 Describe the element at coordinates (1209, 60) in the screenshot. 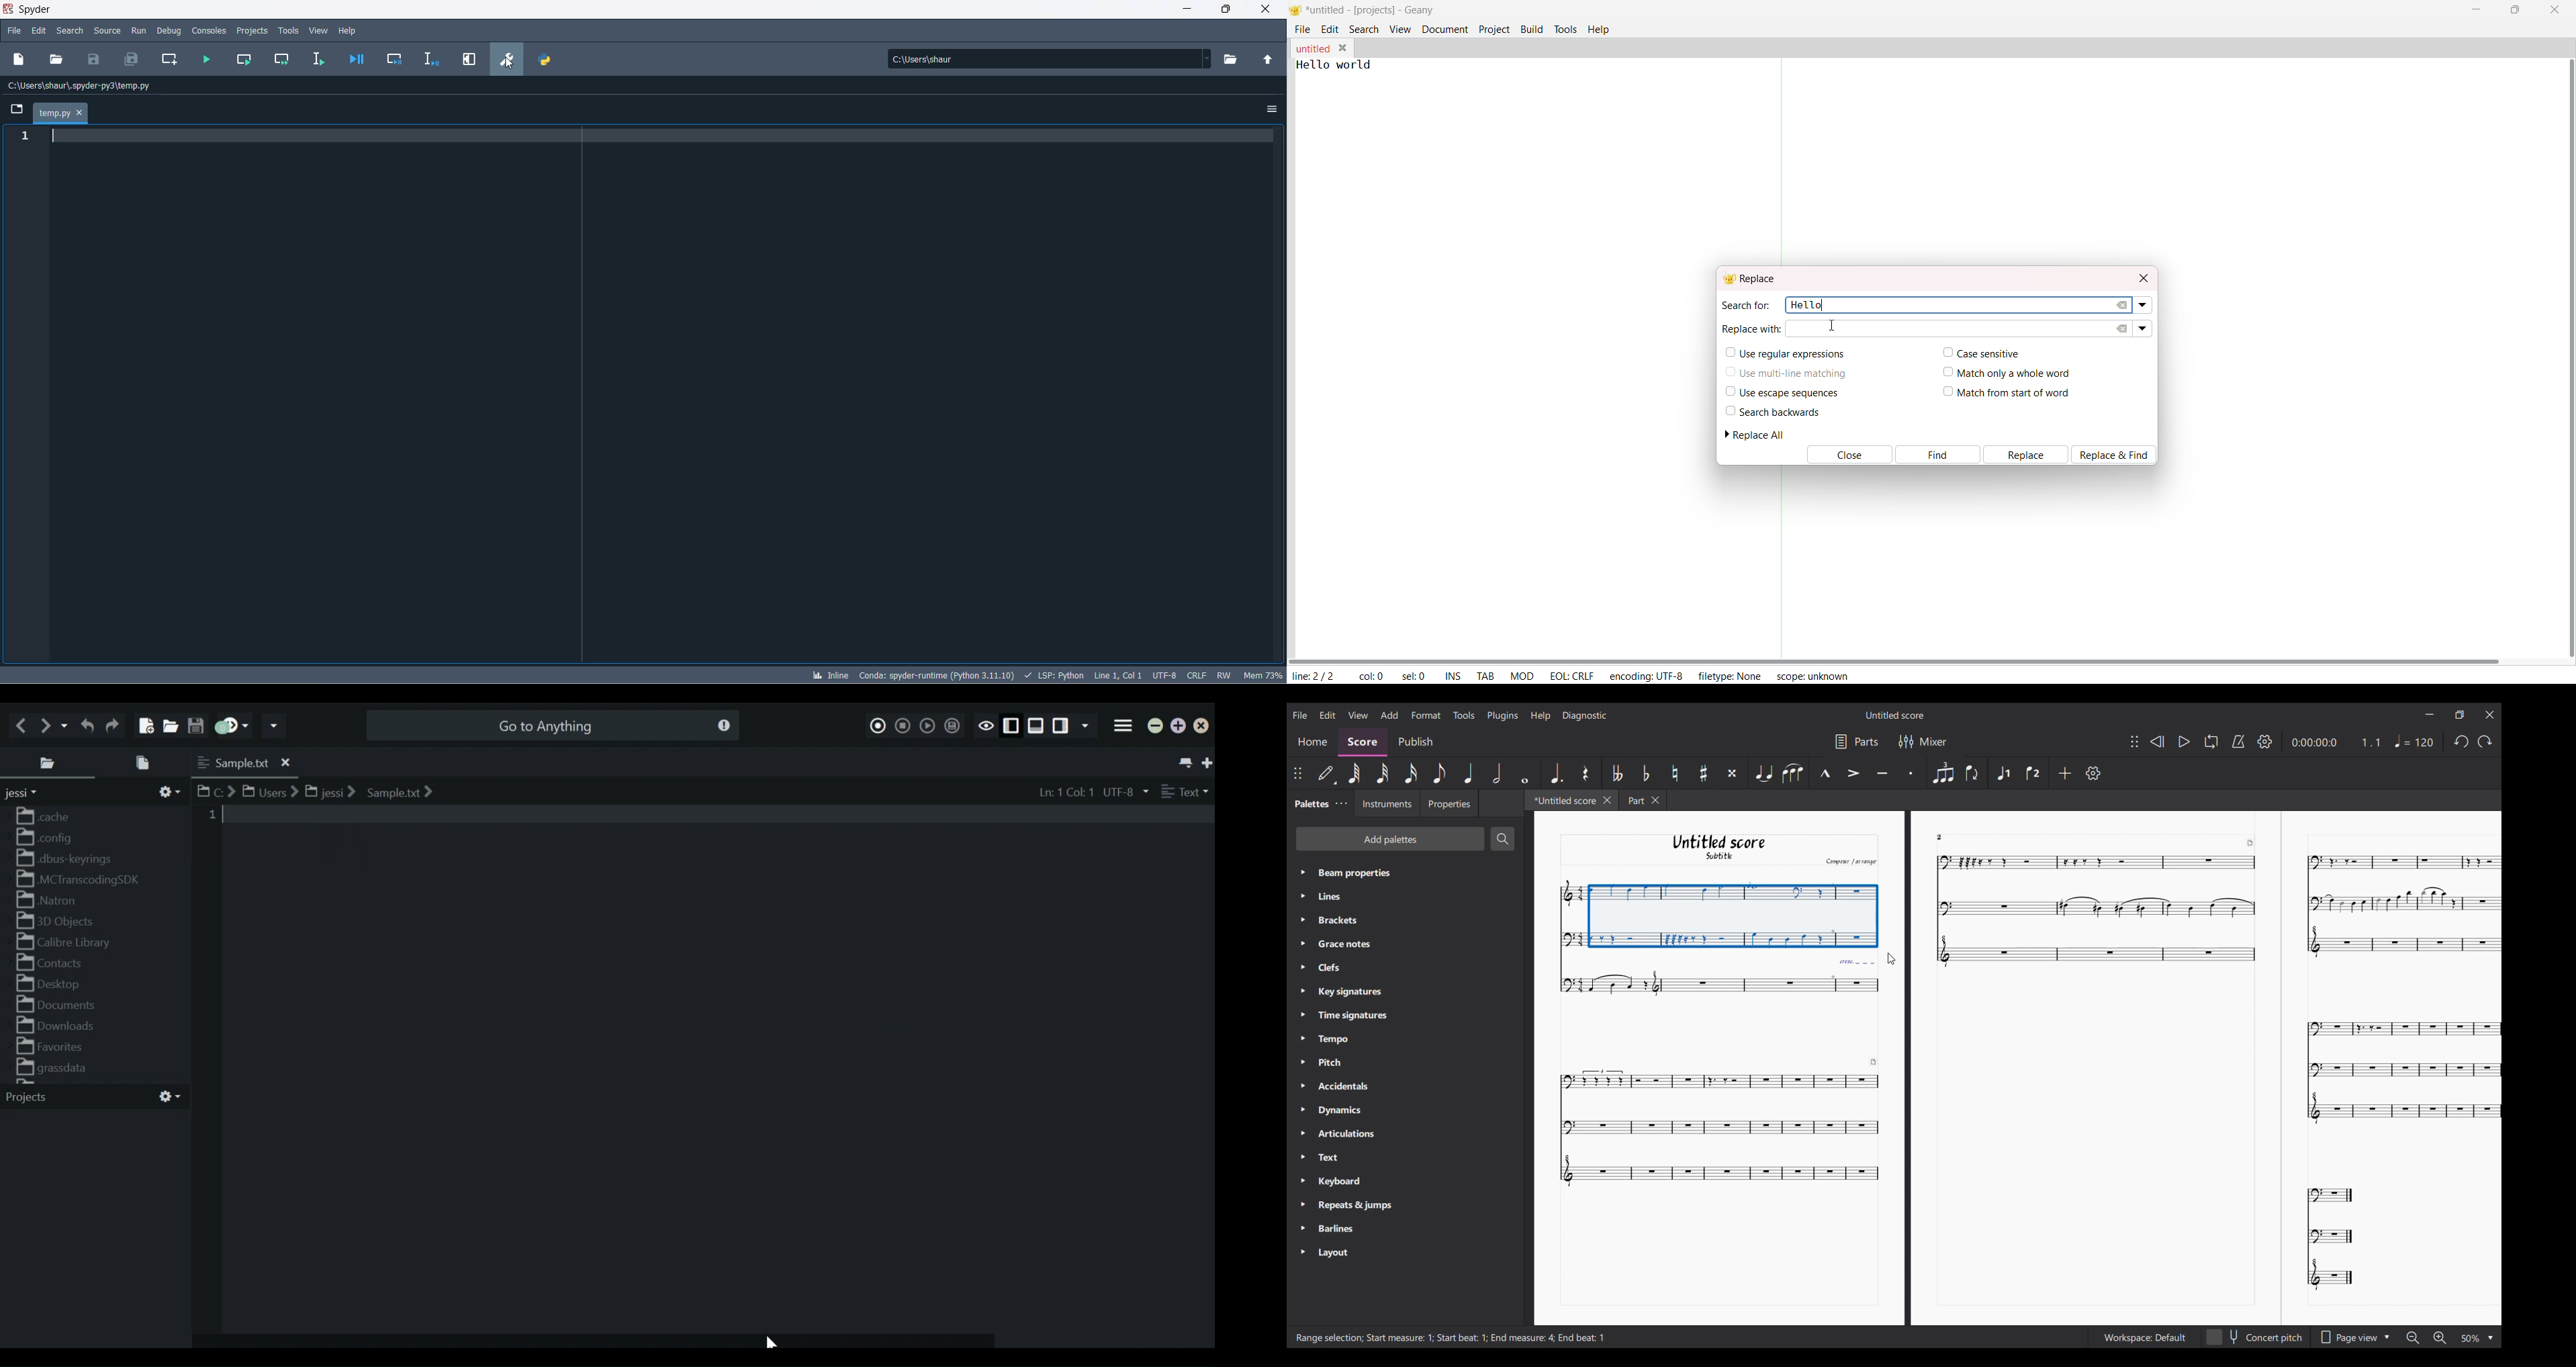

I see `path dropdown` at that location.